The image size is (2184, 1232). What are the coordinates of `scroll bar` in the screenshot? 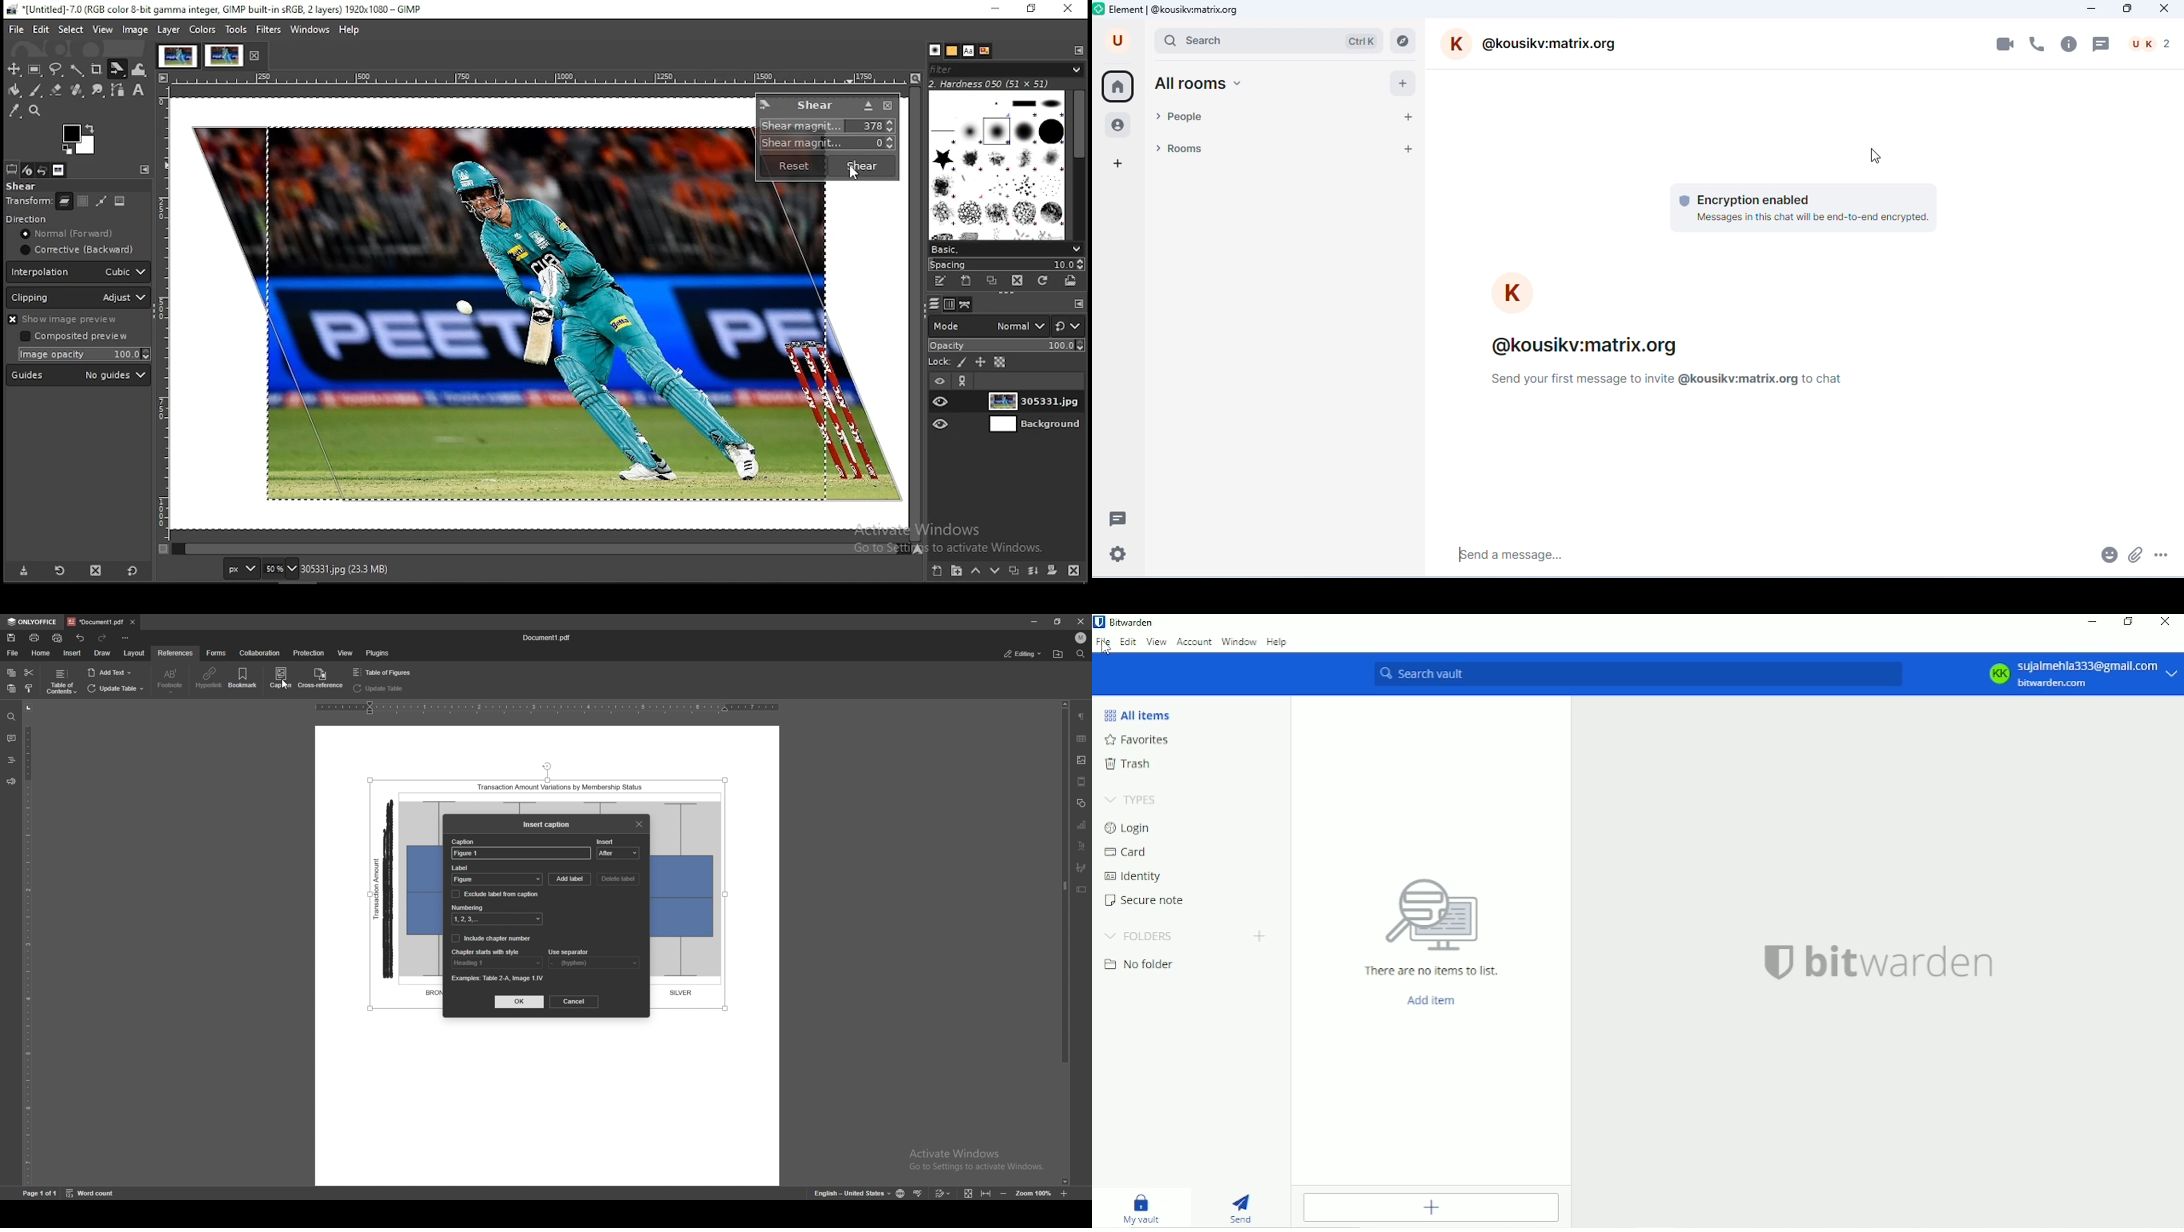 It's located at (914, 314).